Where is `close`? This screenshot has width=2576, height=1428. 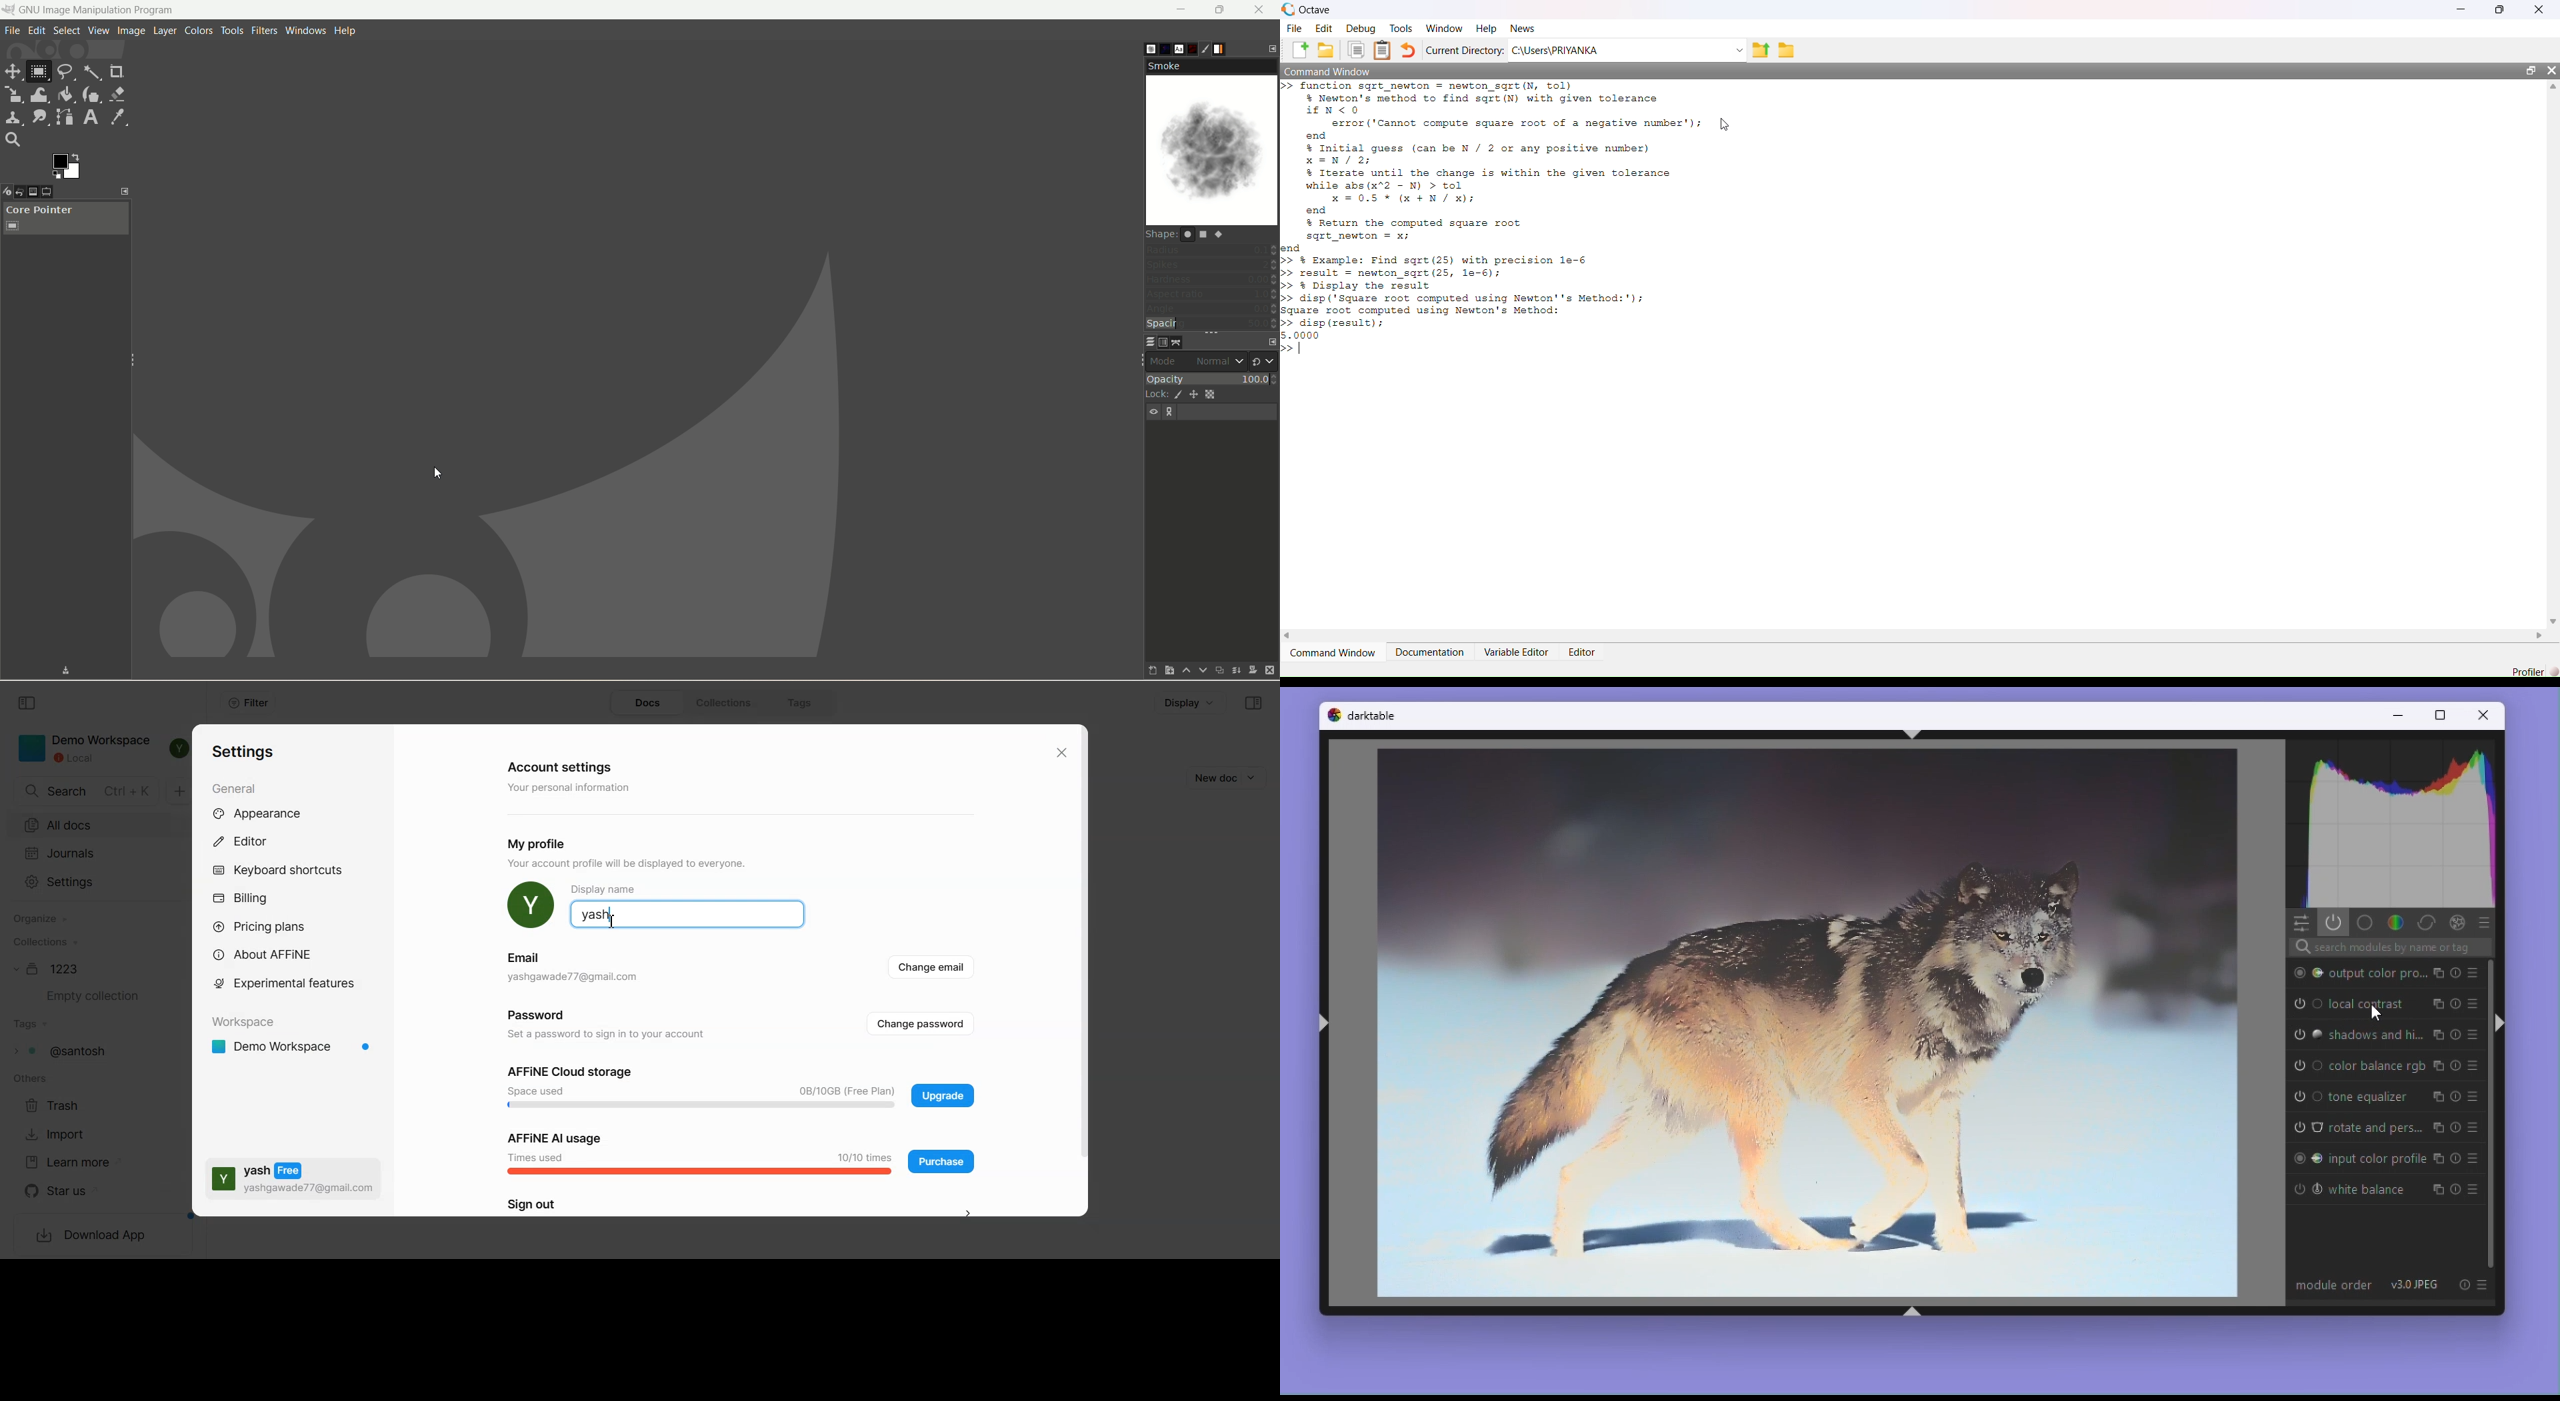
close is located at coordinates (1259, 9).